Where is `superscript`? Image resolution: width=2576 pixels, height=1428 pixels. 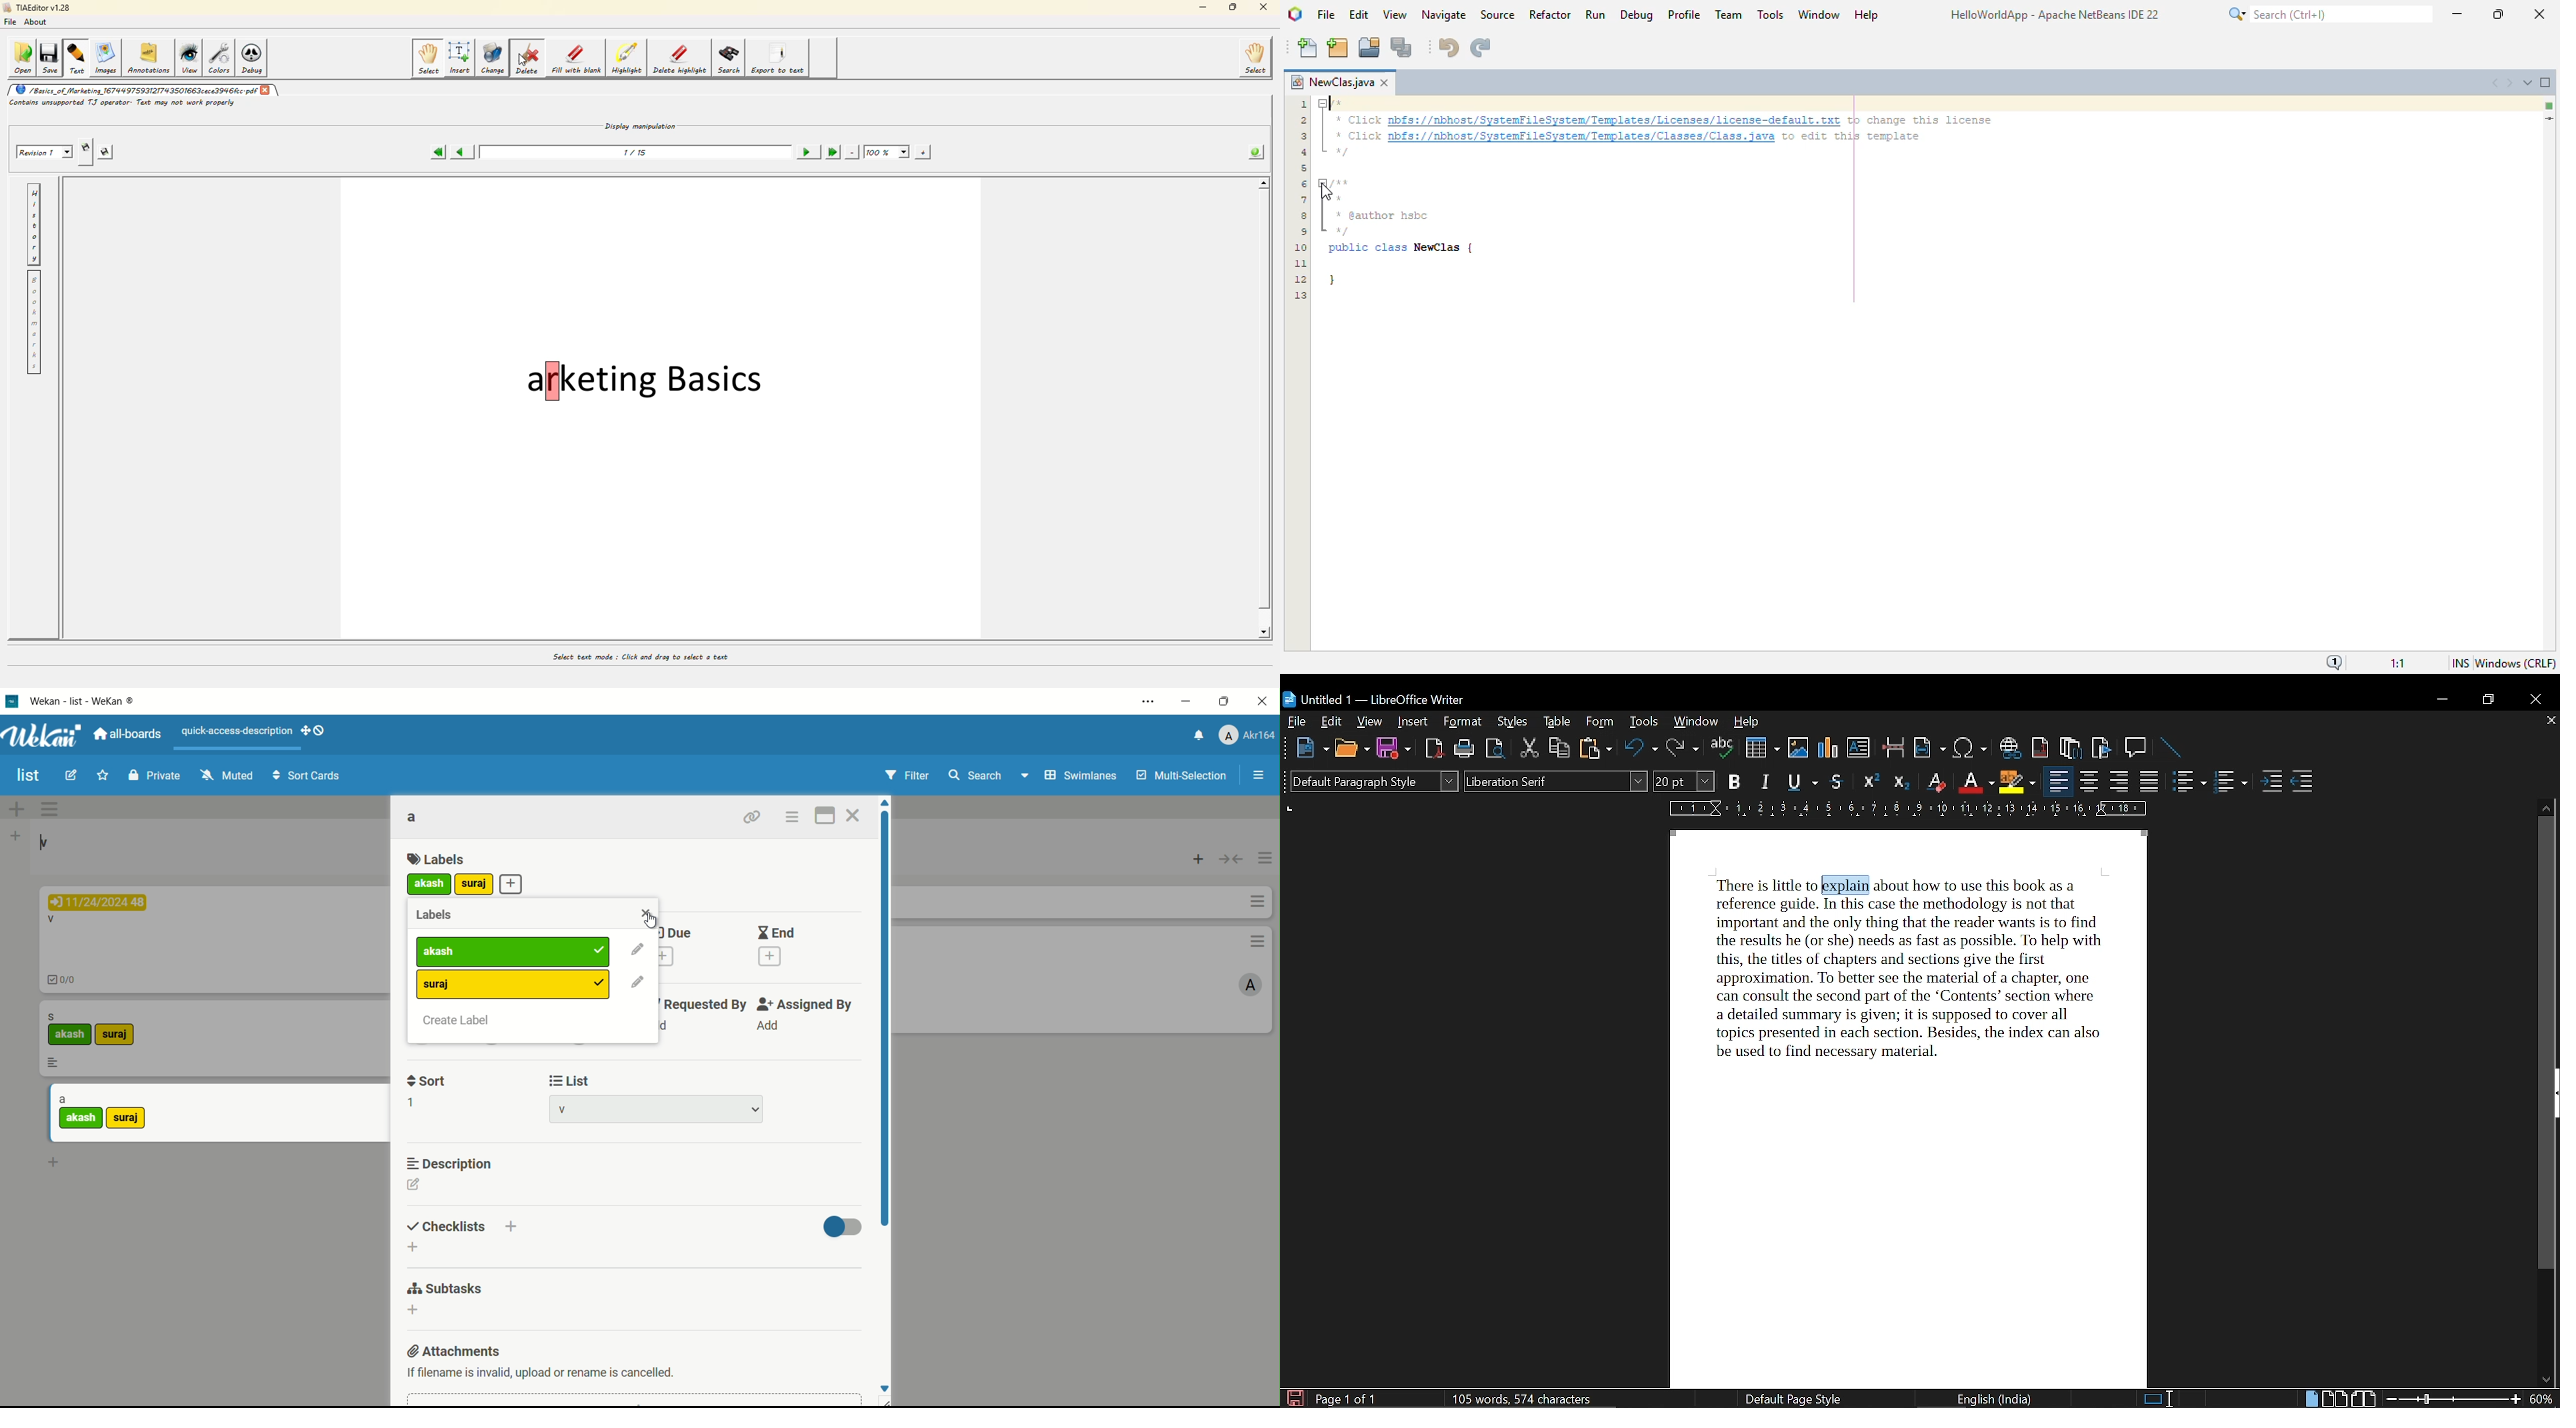 superscript is located at coordinates (1870, 783).